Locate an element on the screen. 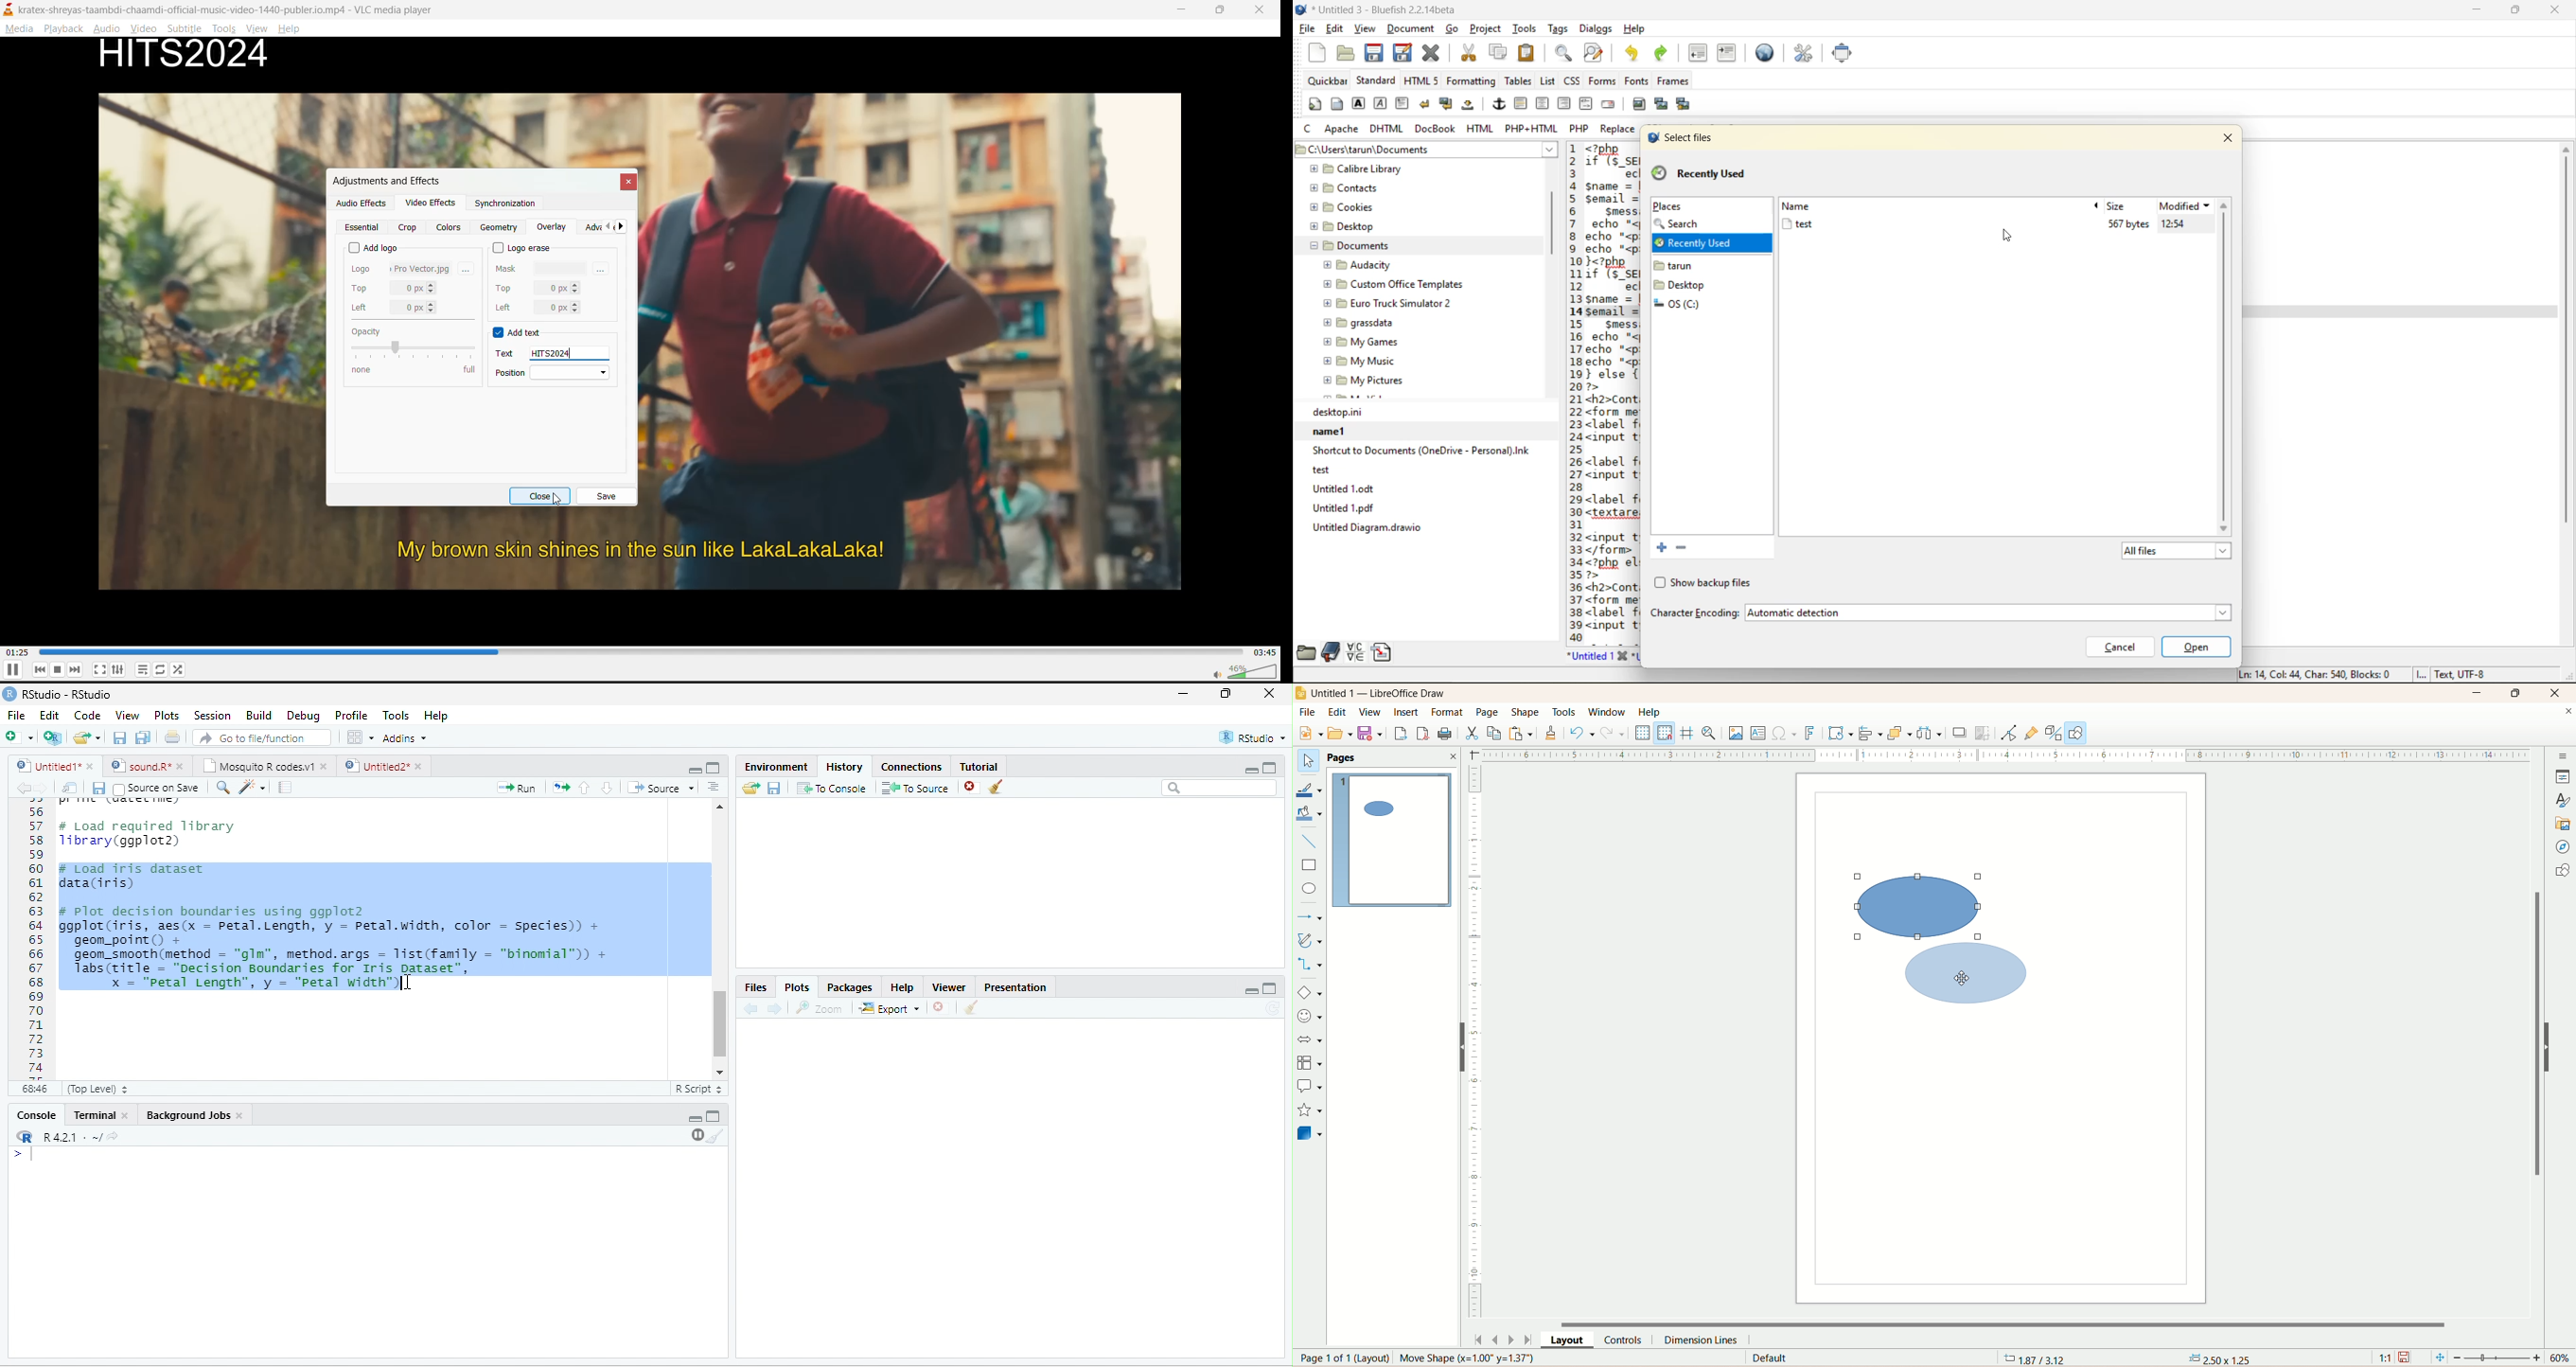  print is located at coordinates (1450, 734).